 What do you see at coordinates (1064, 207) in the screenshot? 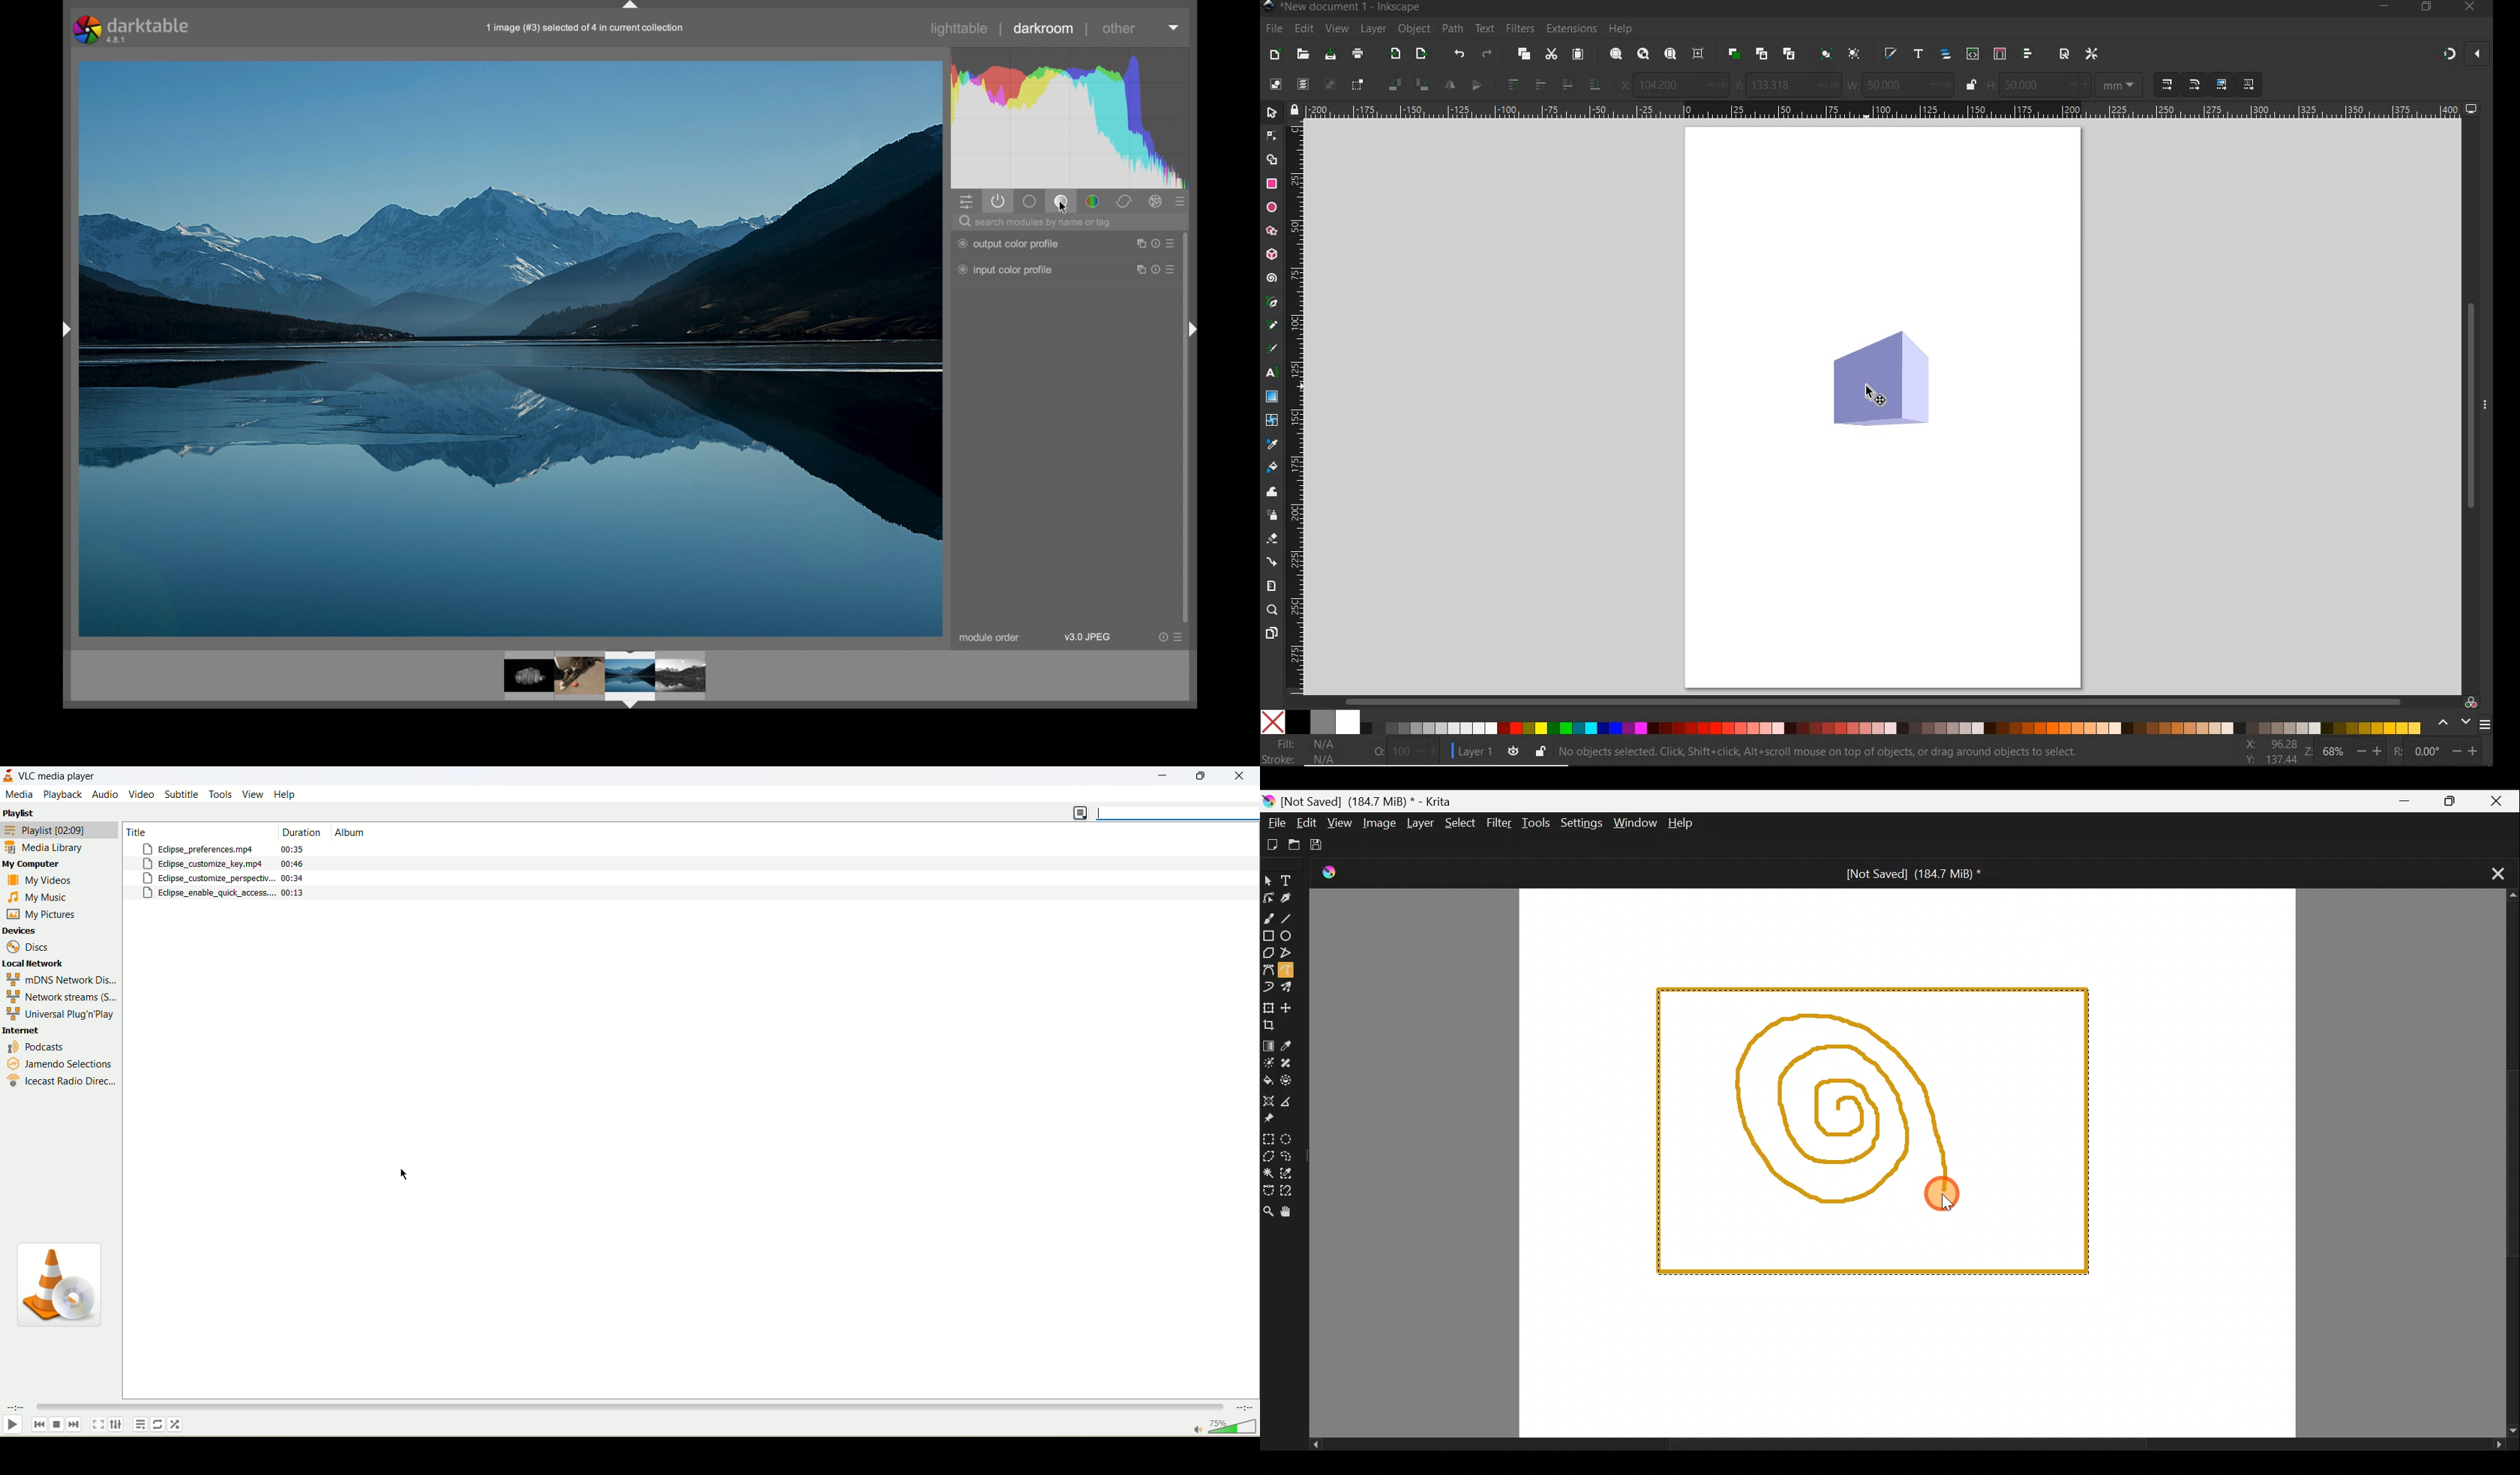
I see `ćursor` at bounding box center [1064, 207].